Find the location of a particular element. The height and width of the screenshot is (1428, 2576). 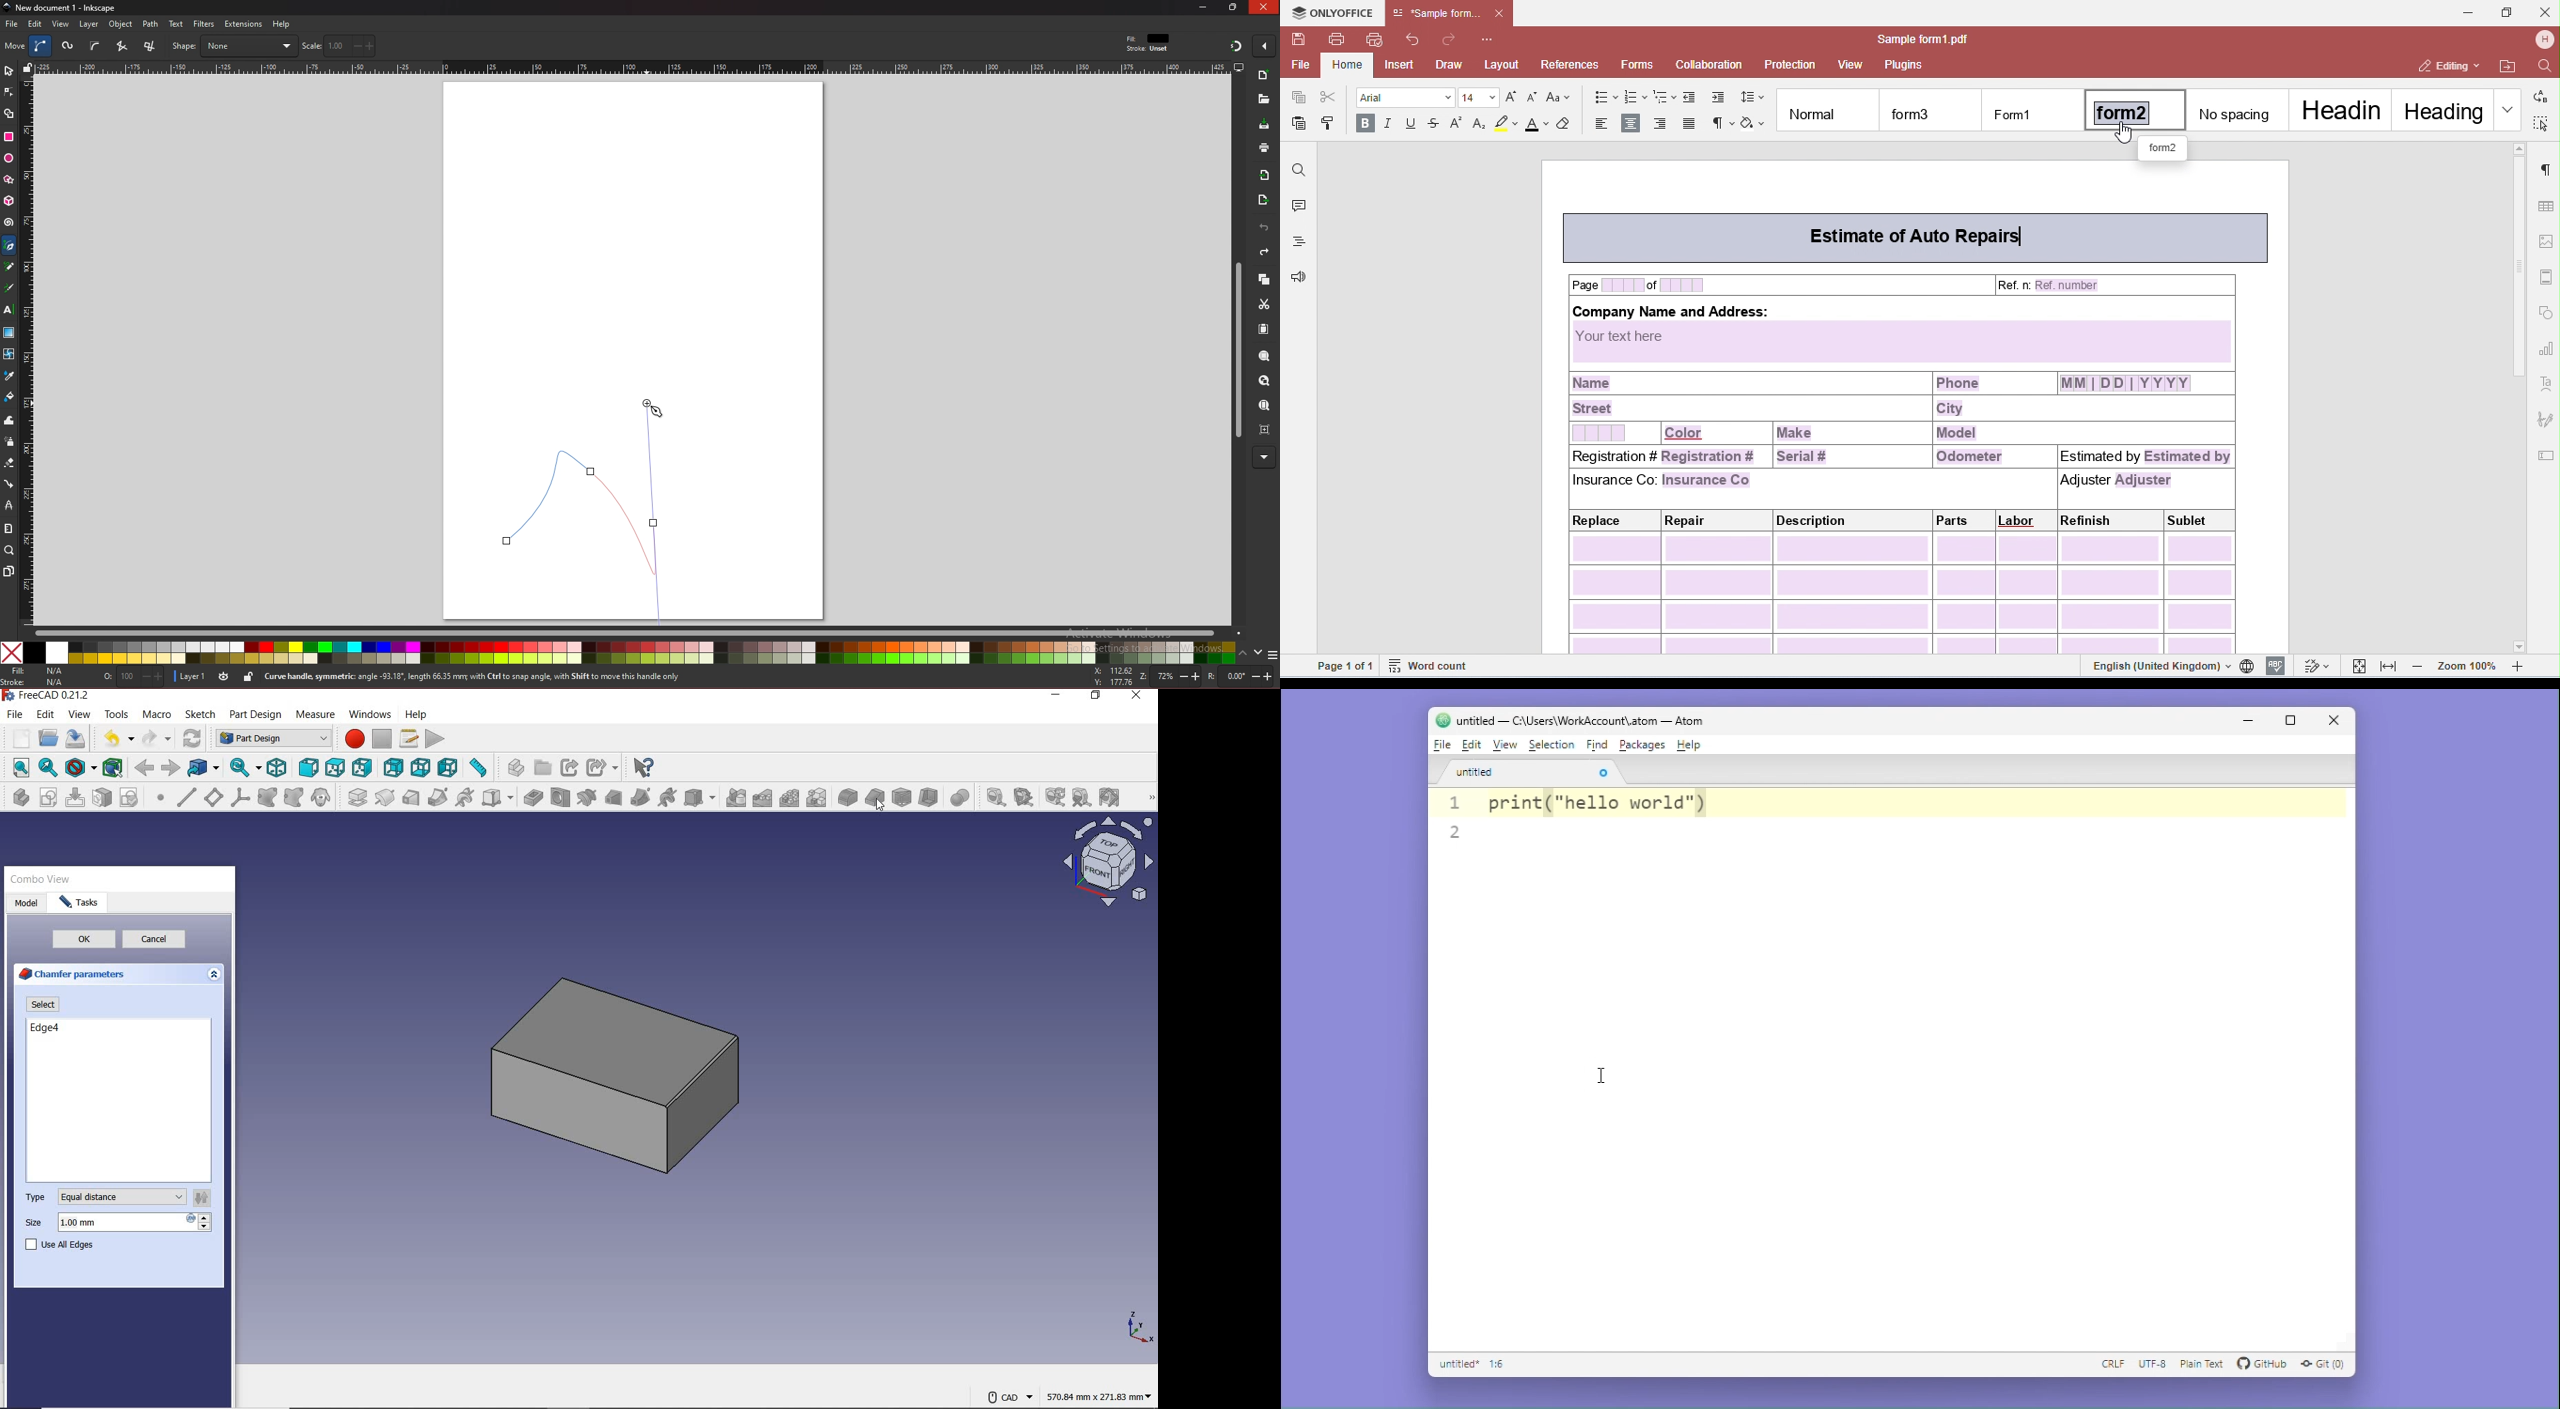

zoom page is located at coordinates (1263, 407).